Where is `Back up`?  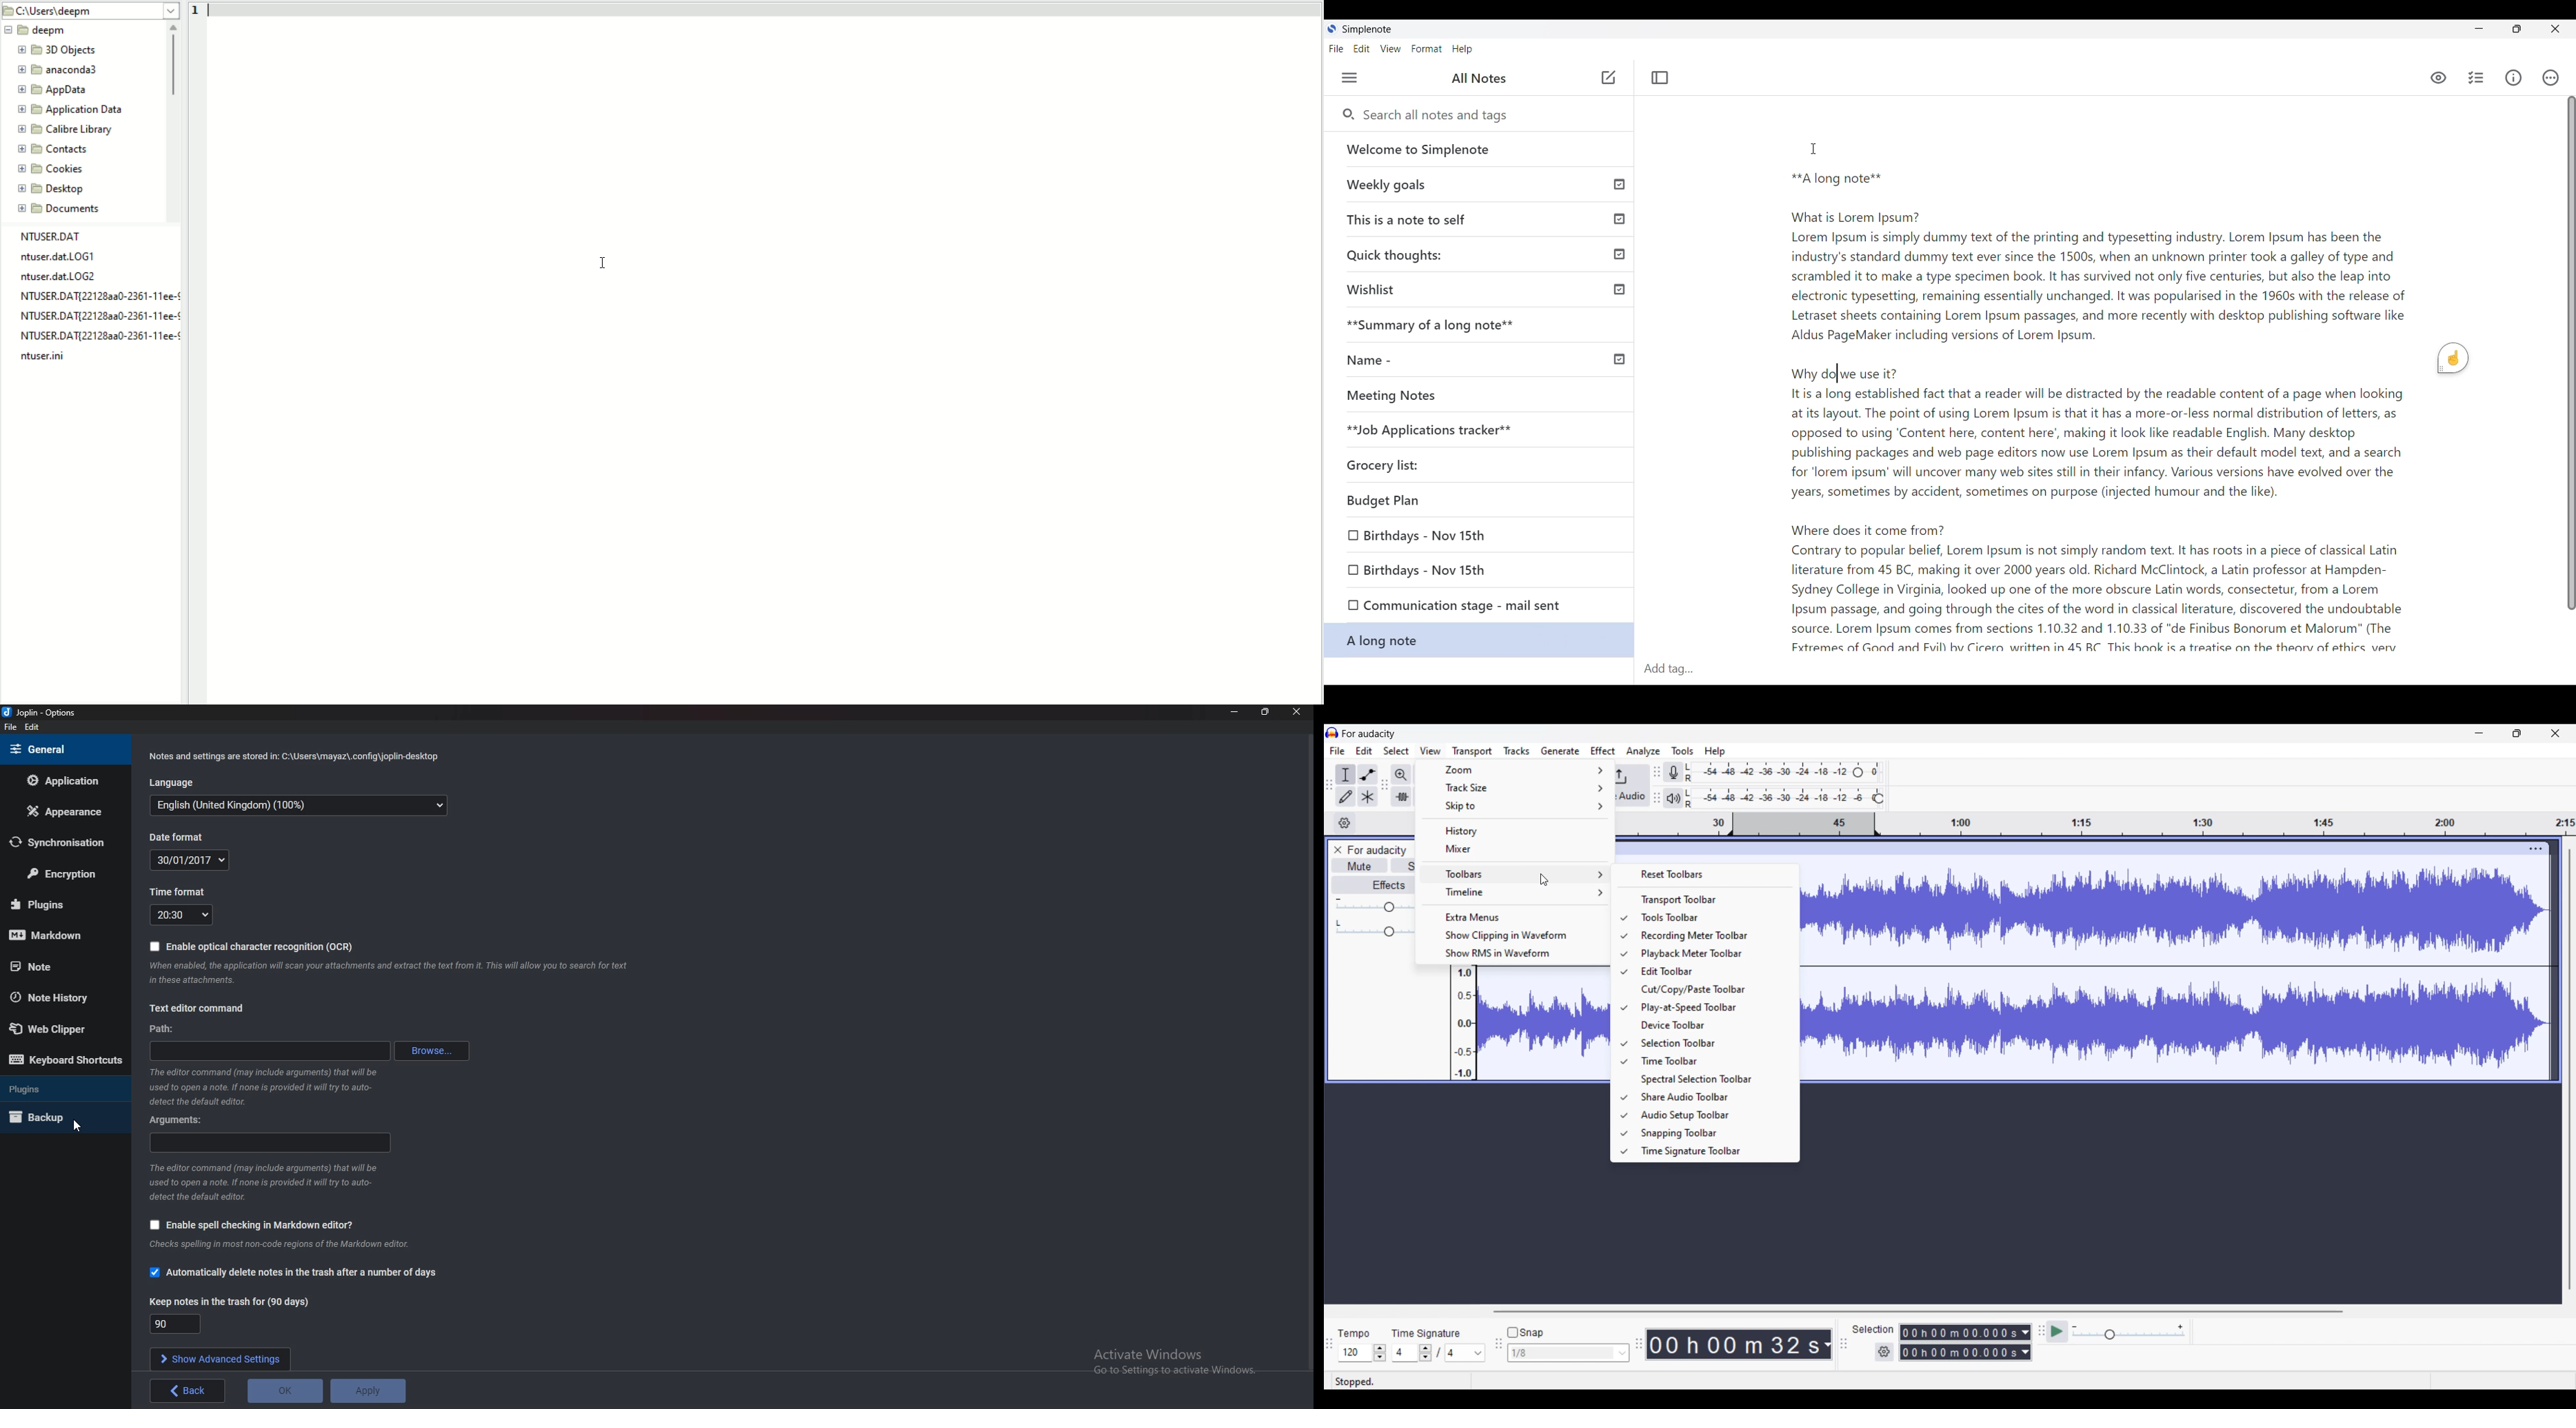 Back up is located at coordinates (61, 1117).